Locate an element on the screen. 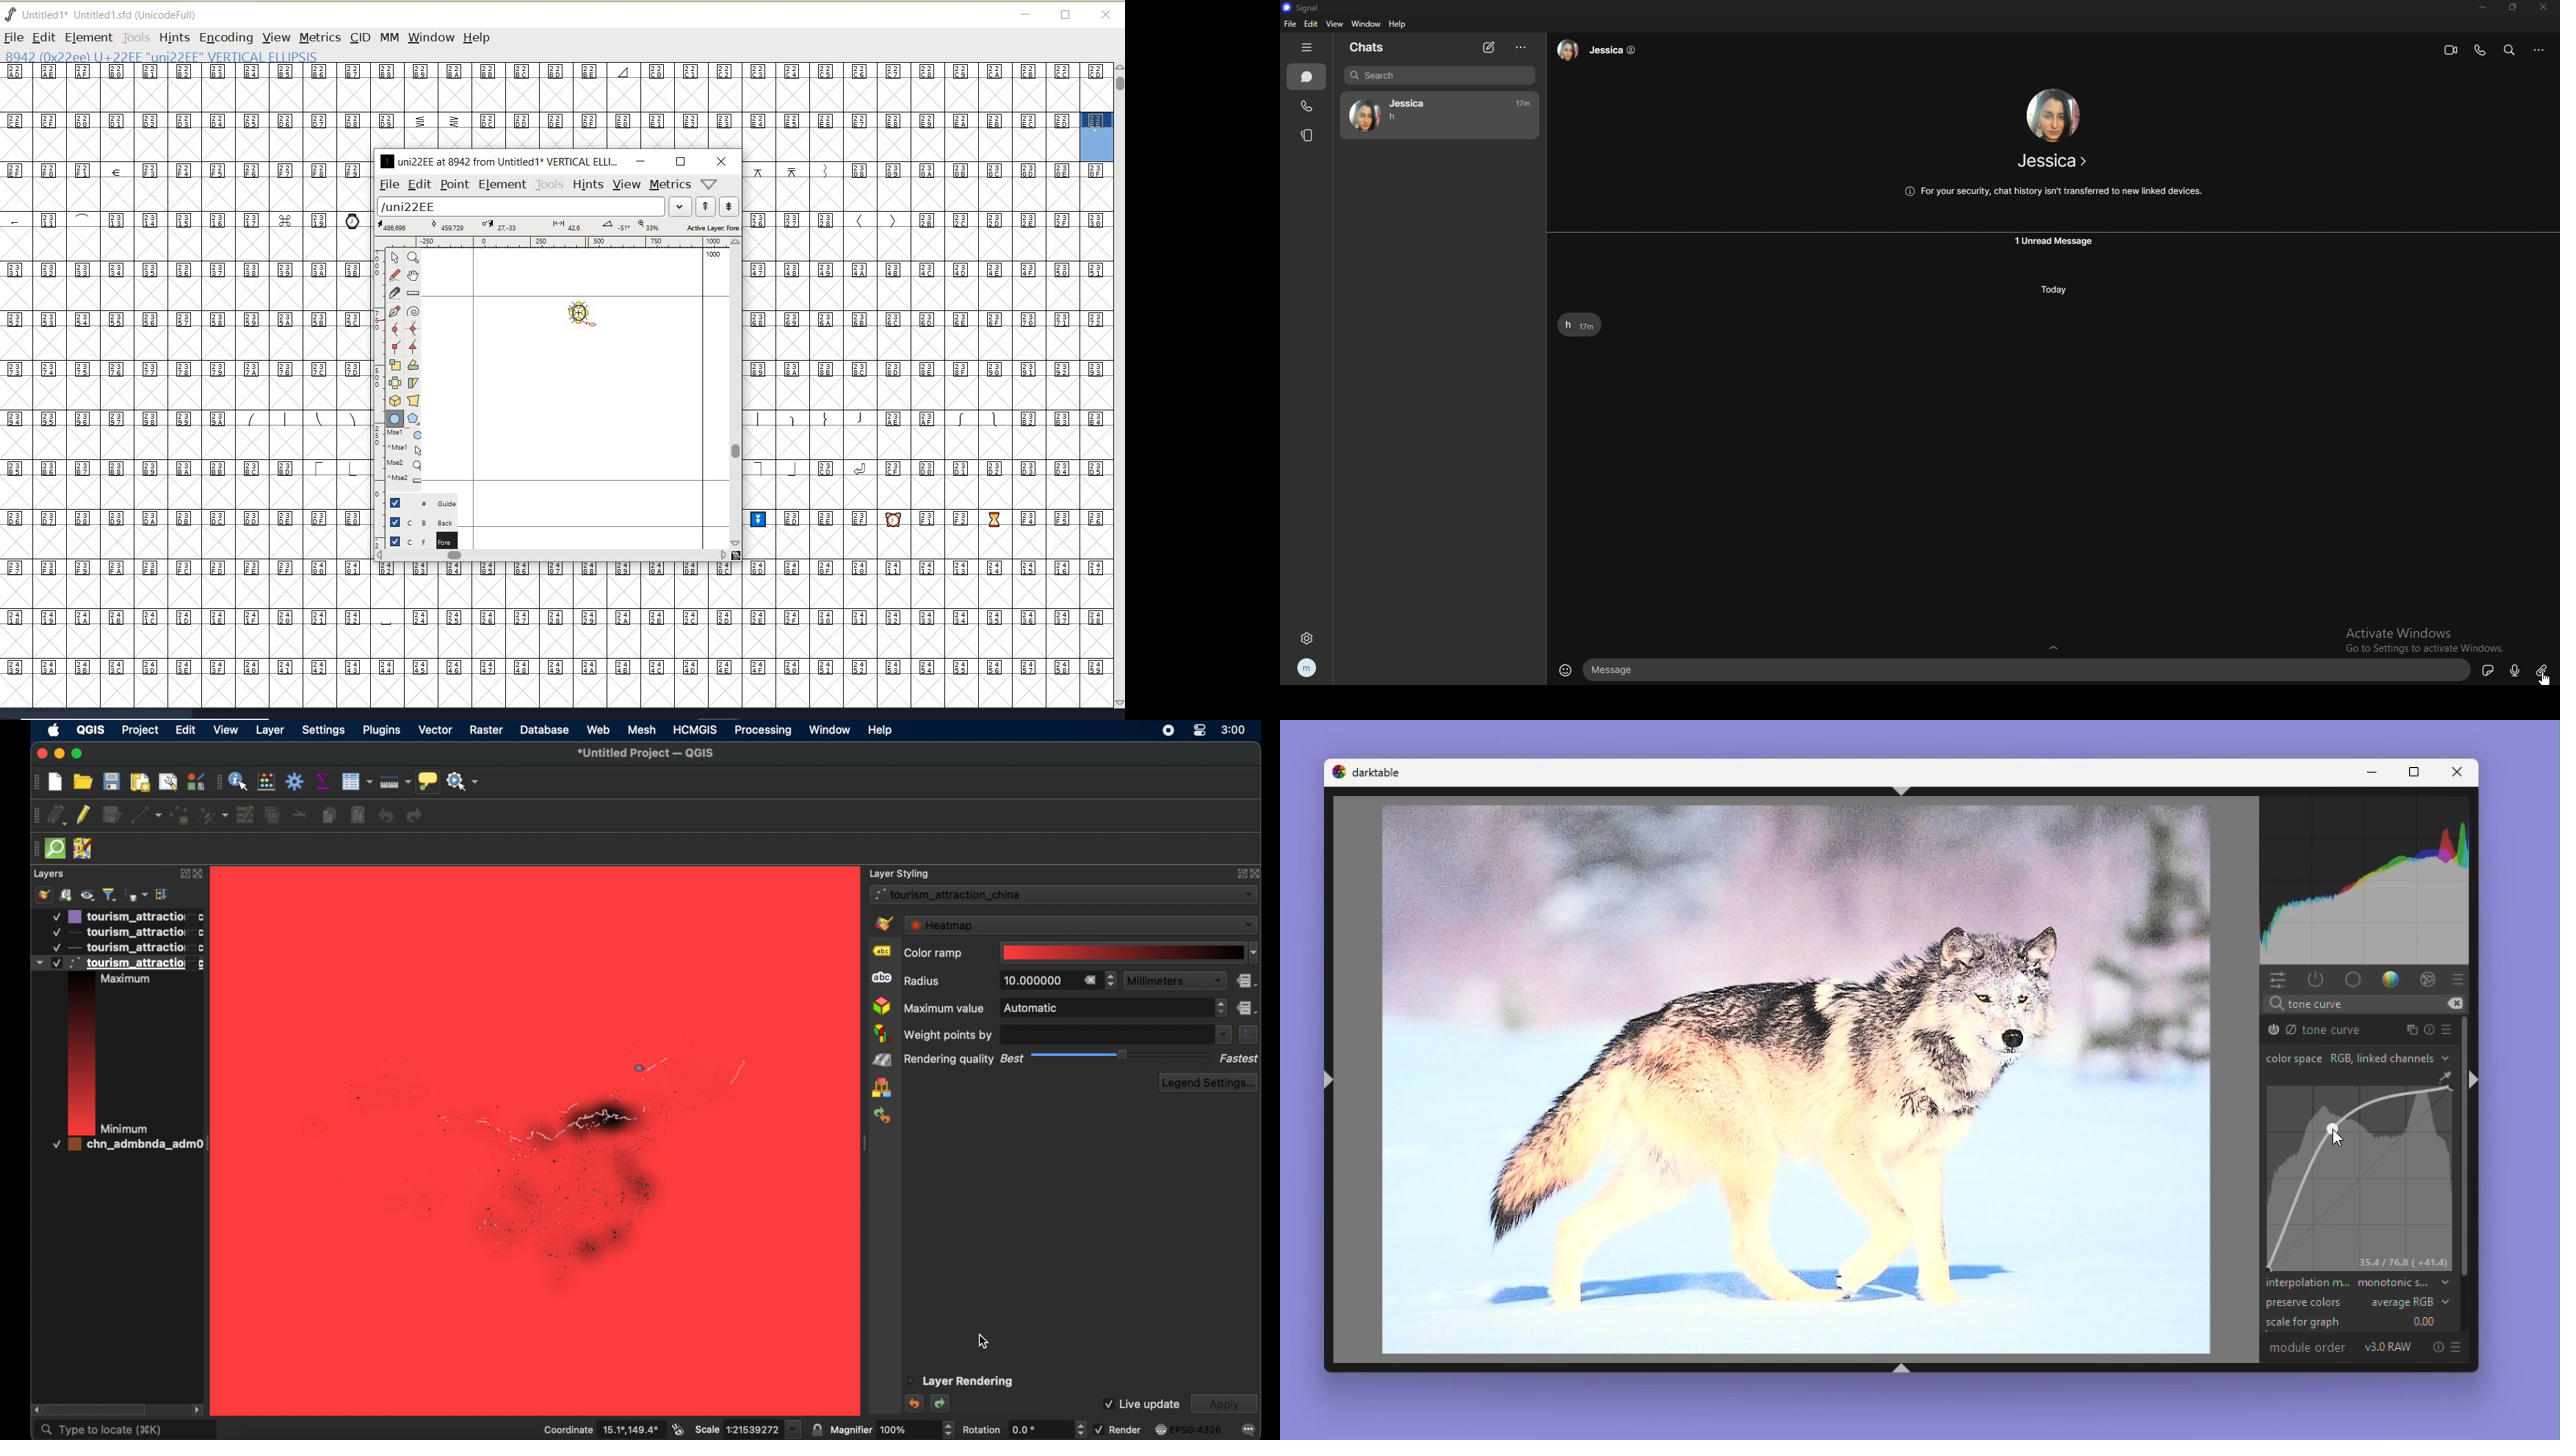 This screenshot has width=2576, height=1456. weight points by is located at coordinates (951, 1035).